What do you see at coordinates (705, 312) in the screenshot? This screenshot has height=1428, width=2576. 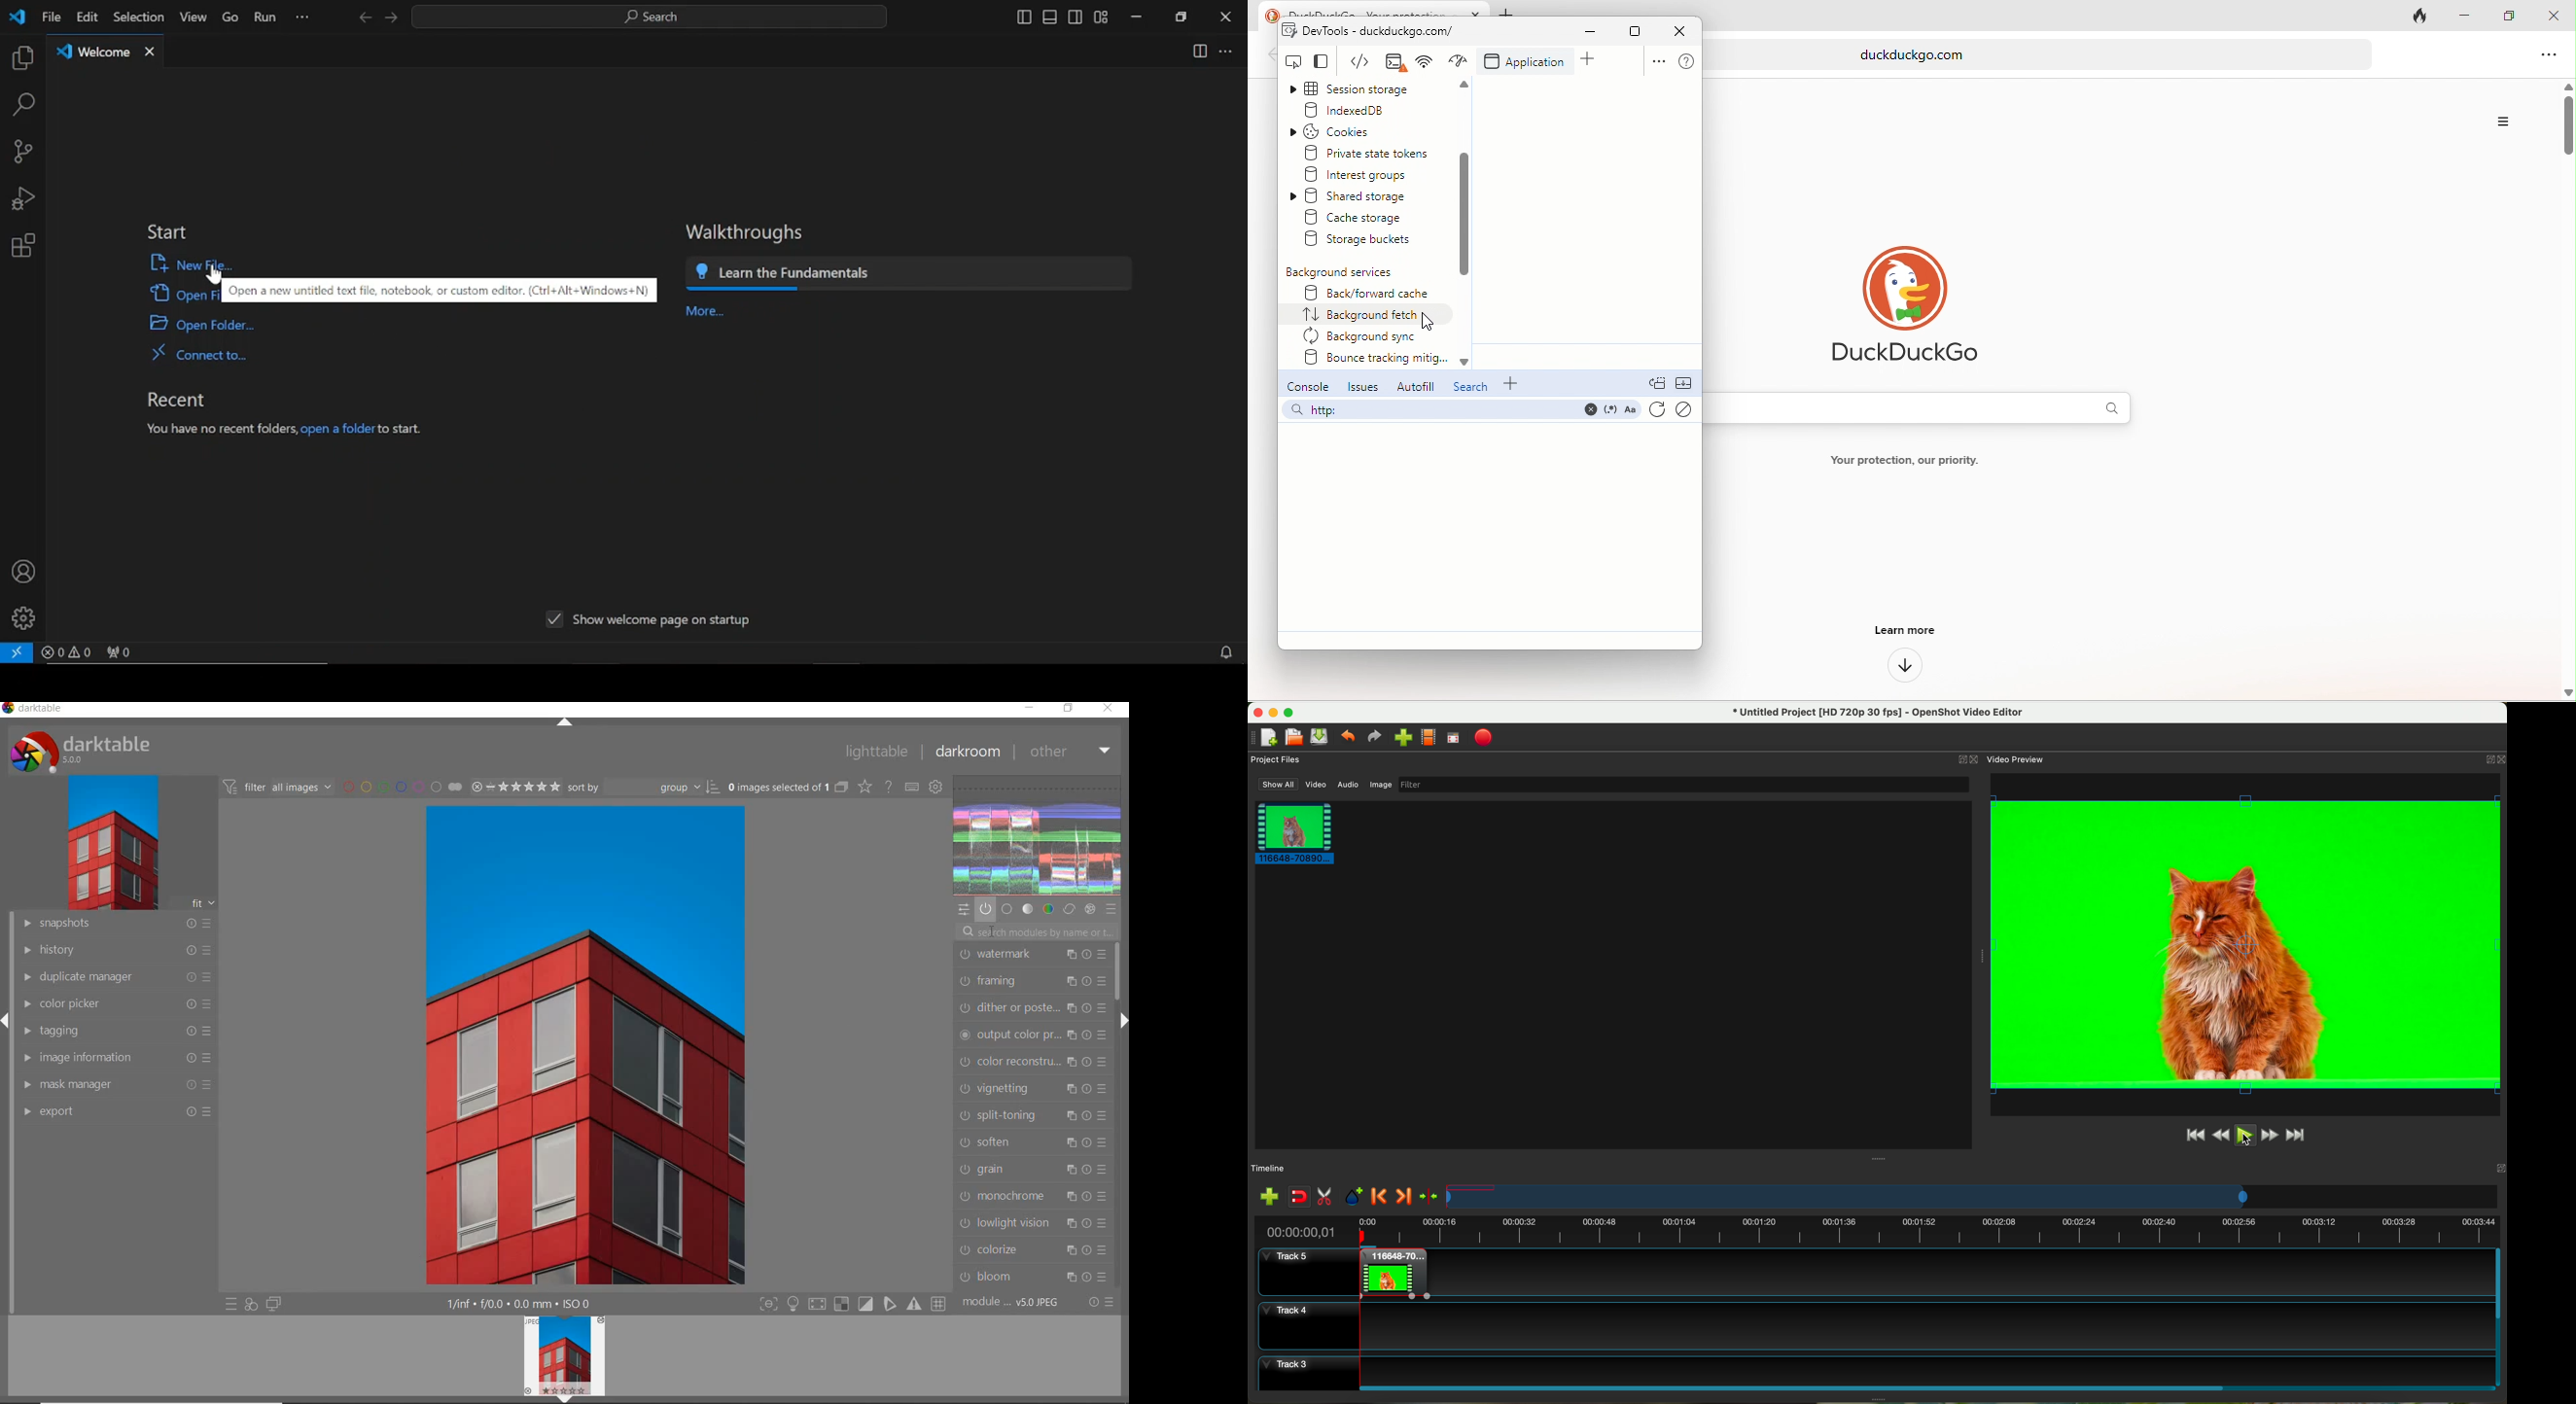 I see `more` at bounding box center [705, 312].